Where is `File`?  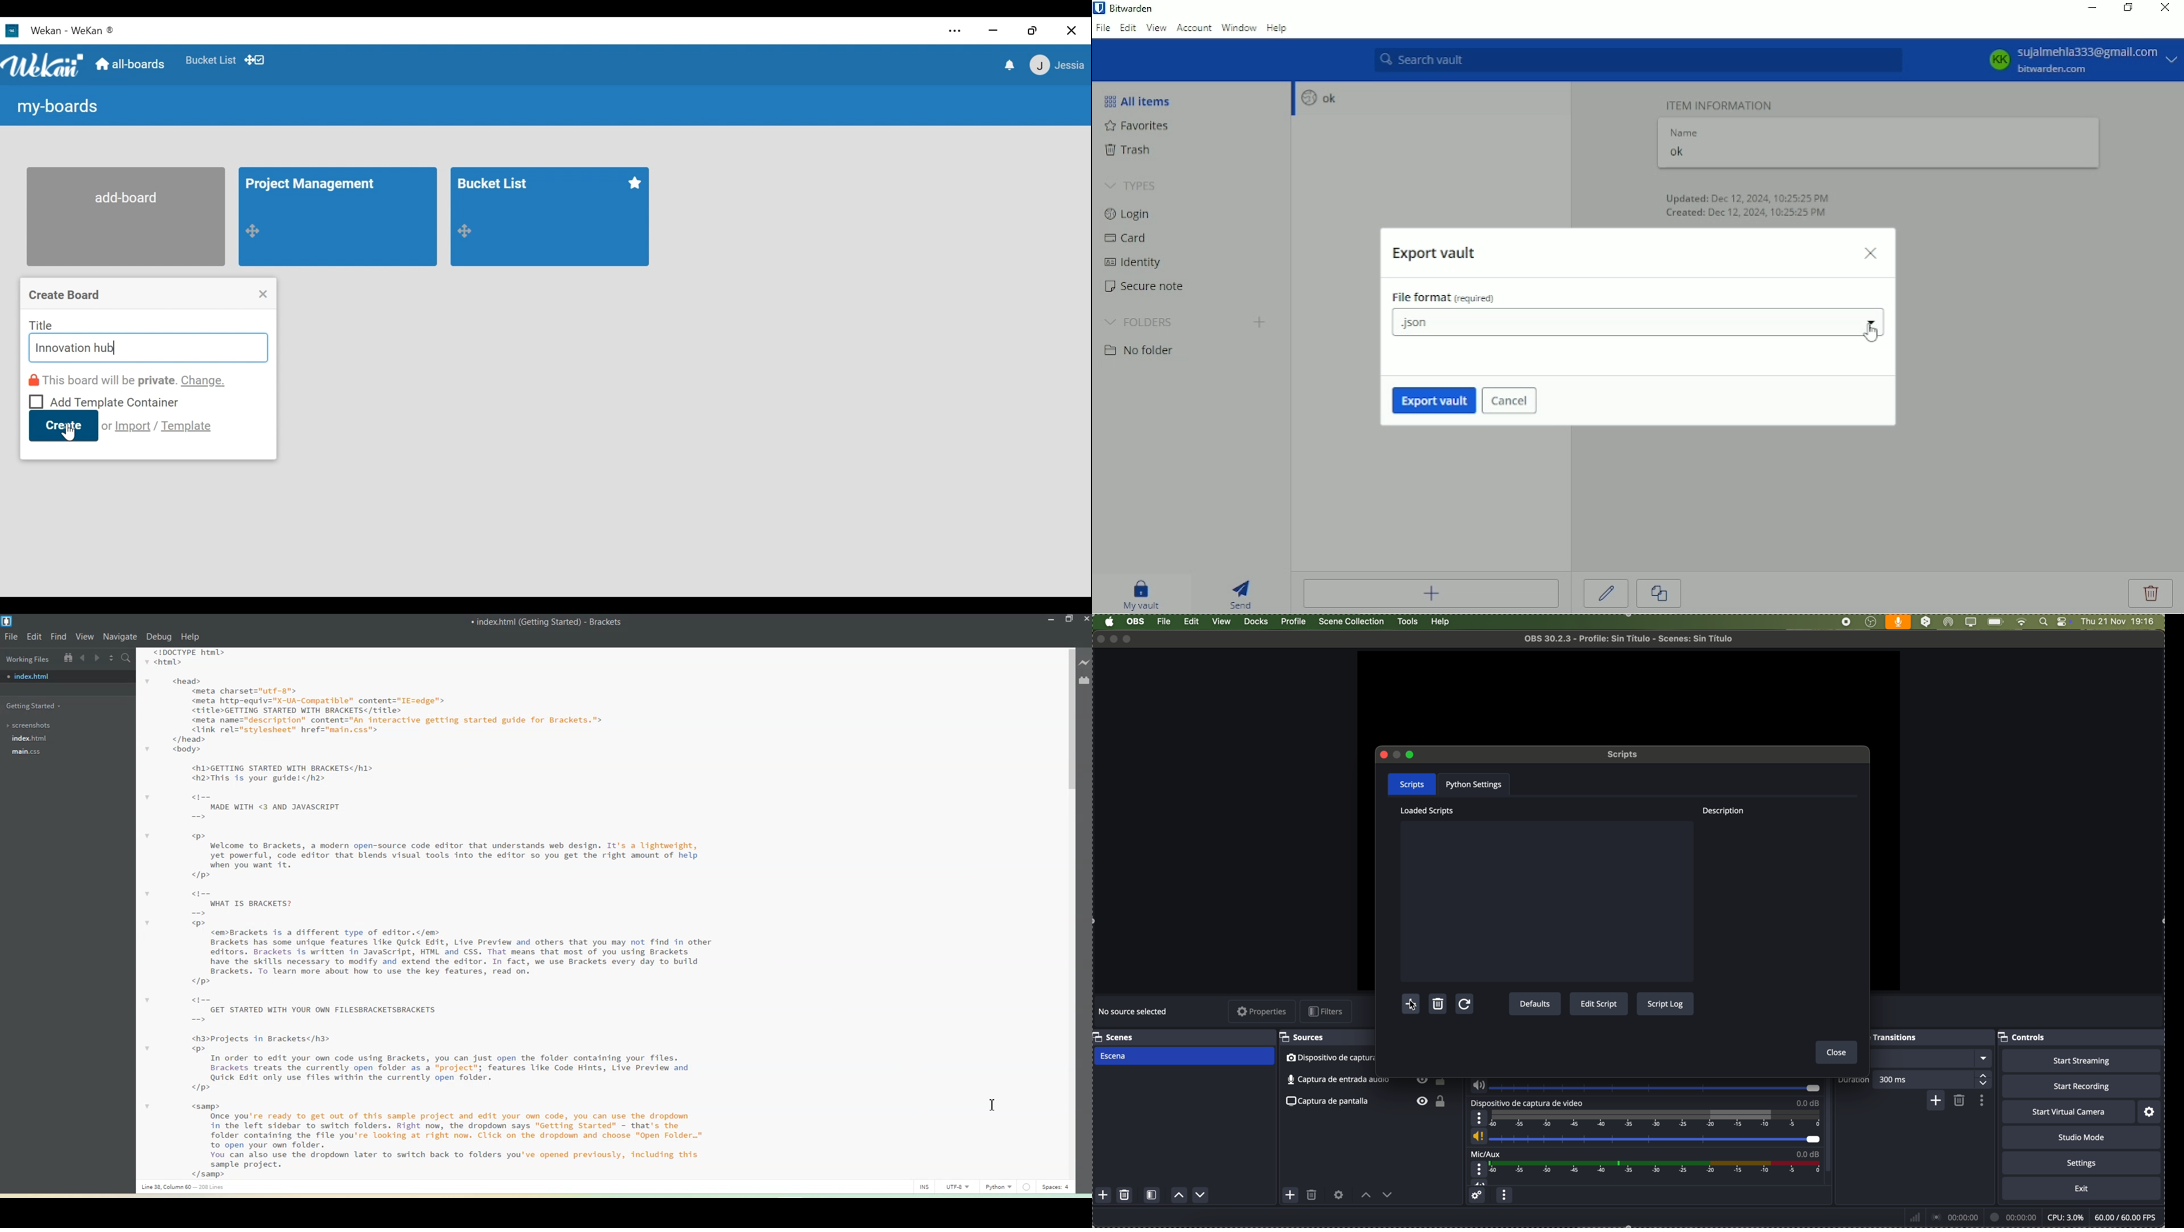 File is located at coordinates (11, 636).